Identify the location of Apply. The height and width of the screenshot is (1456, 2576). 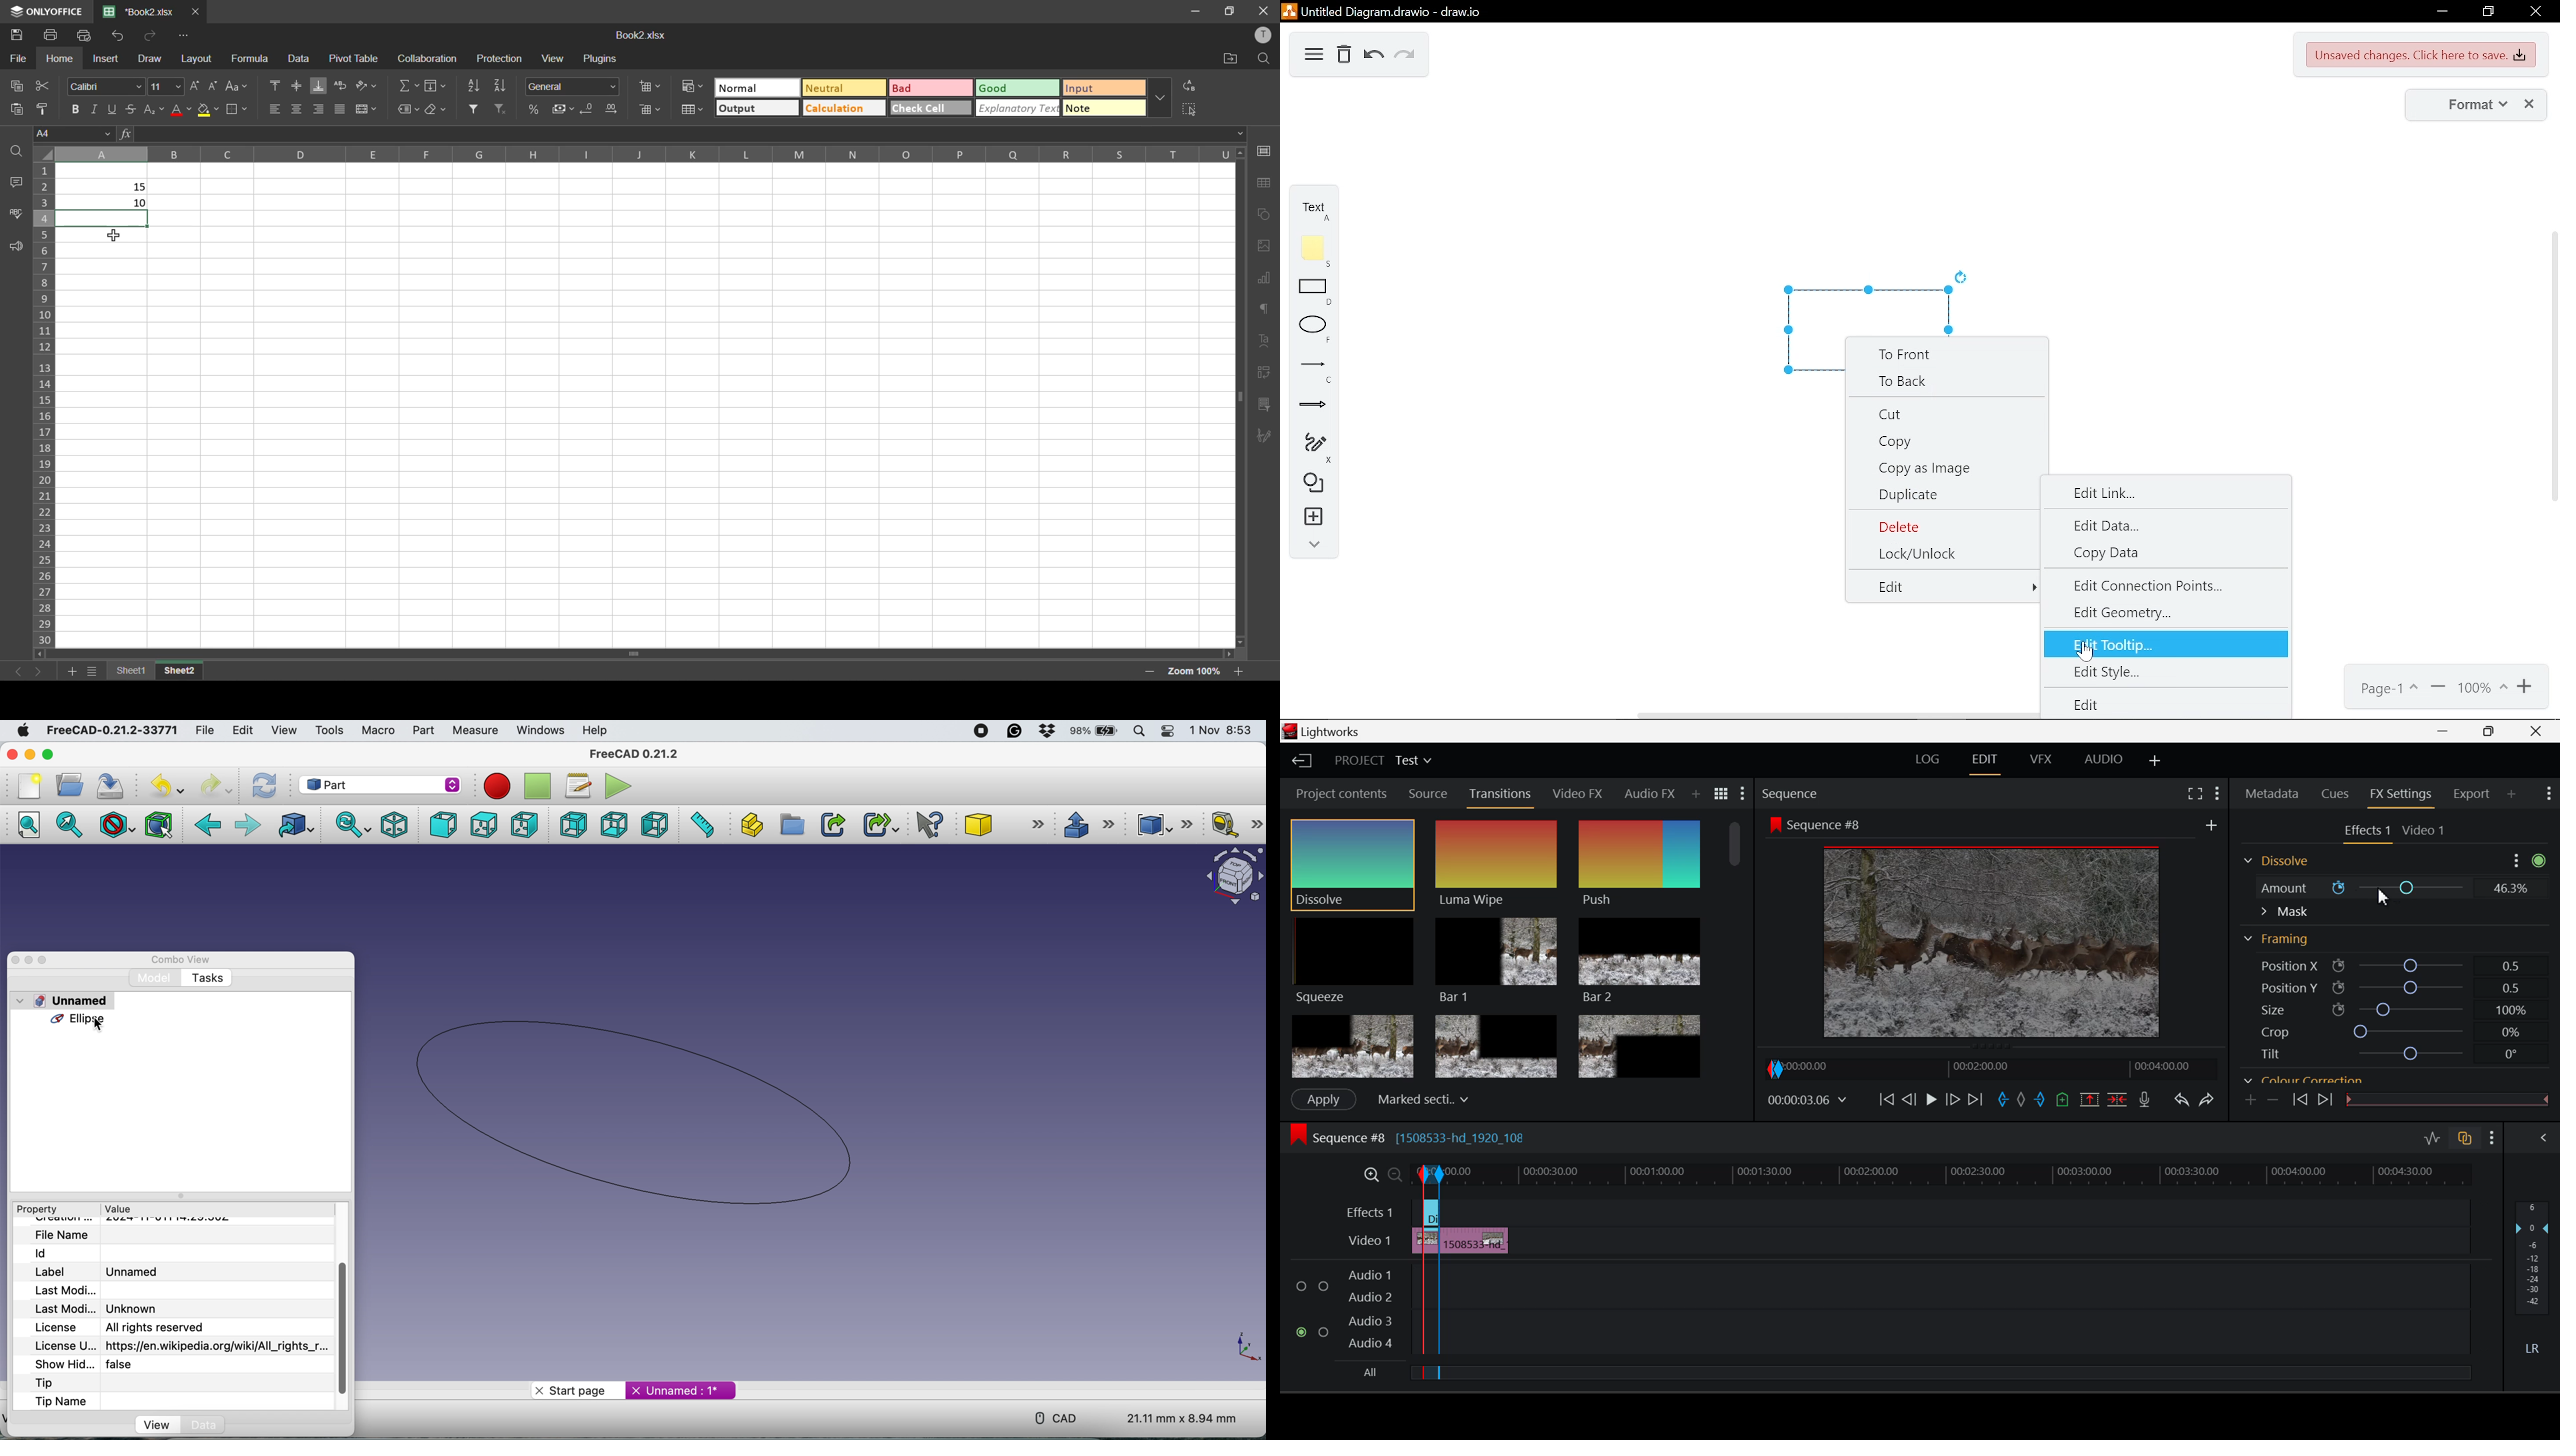
(1324, 1100).